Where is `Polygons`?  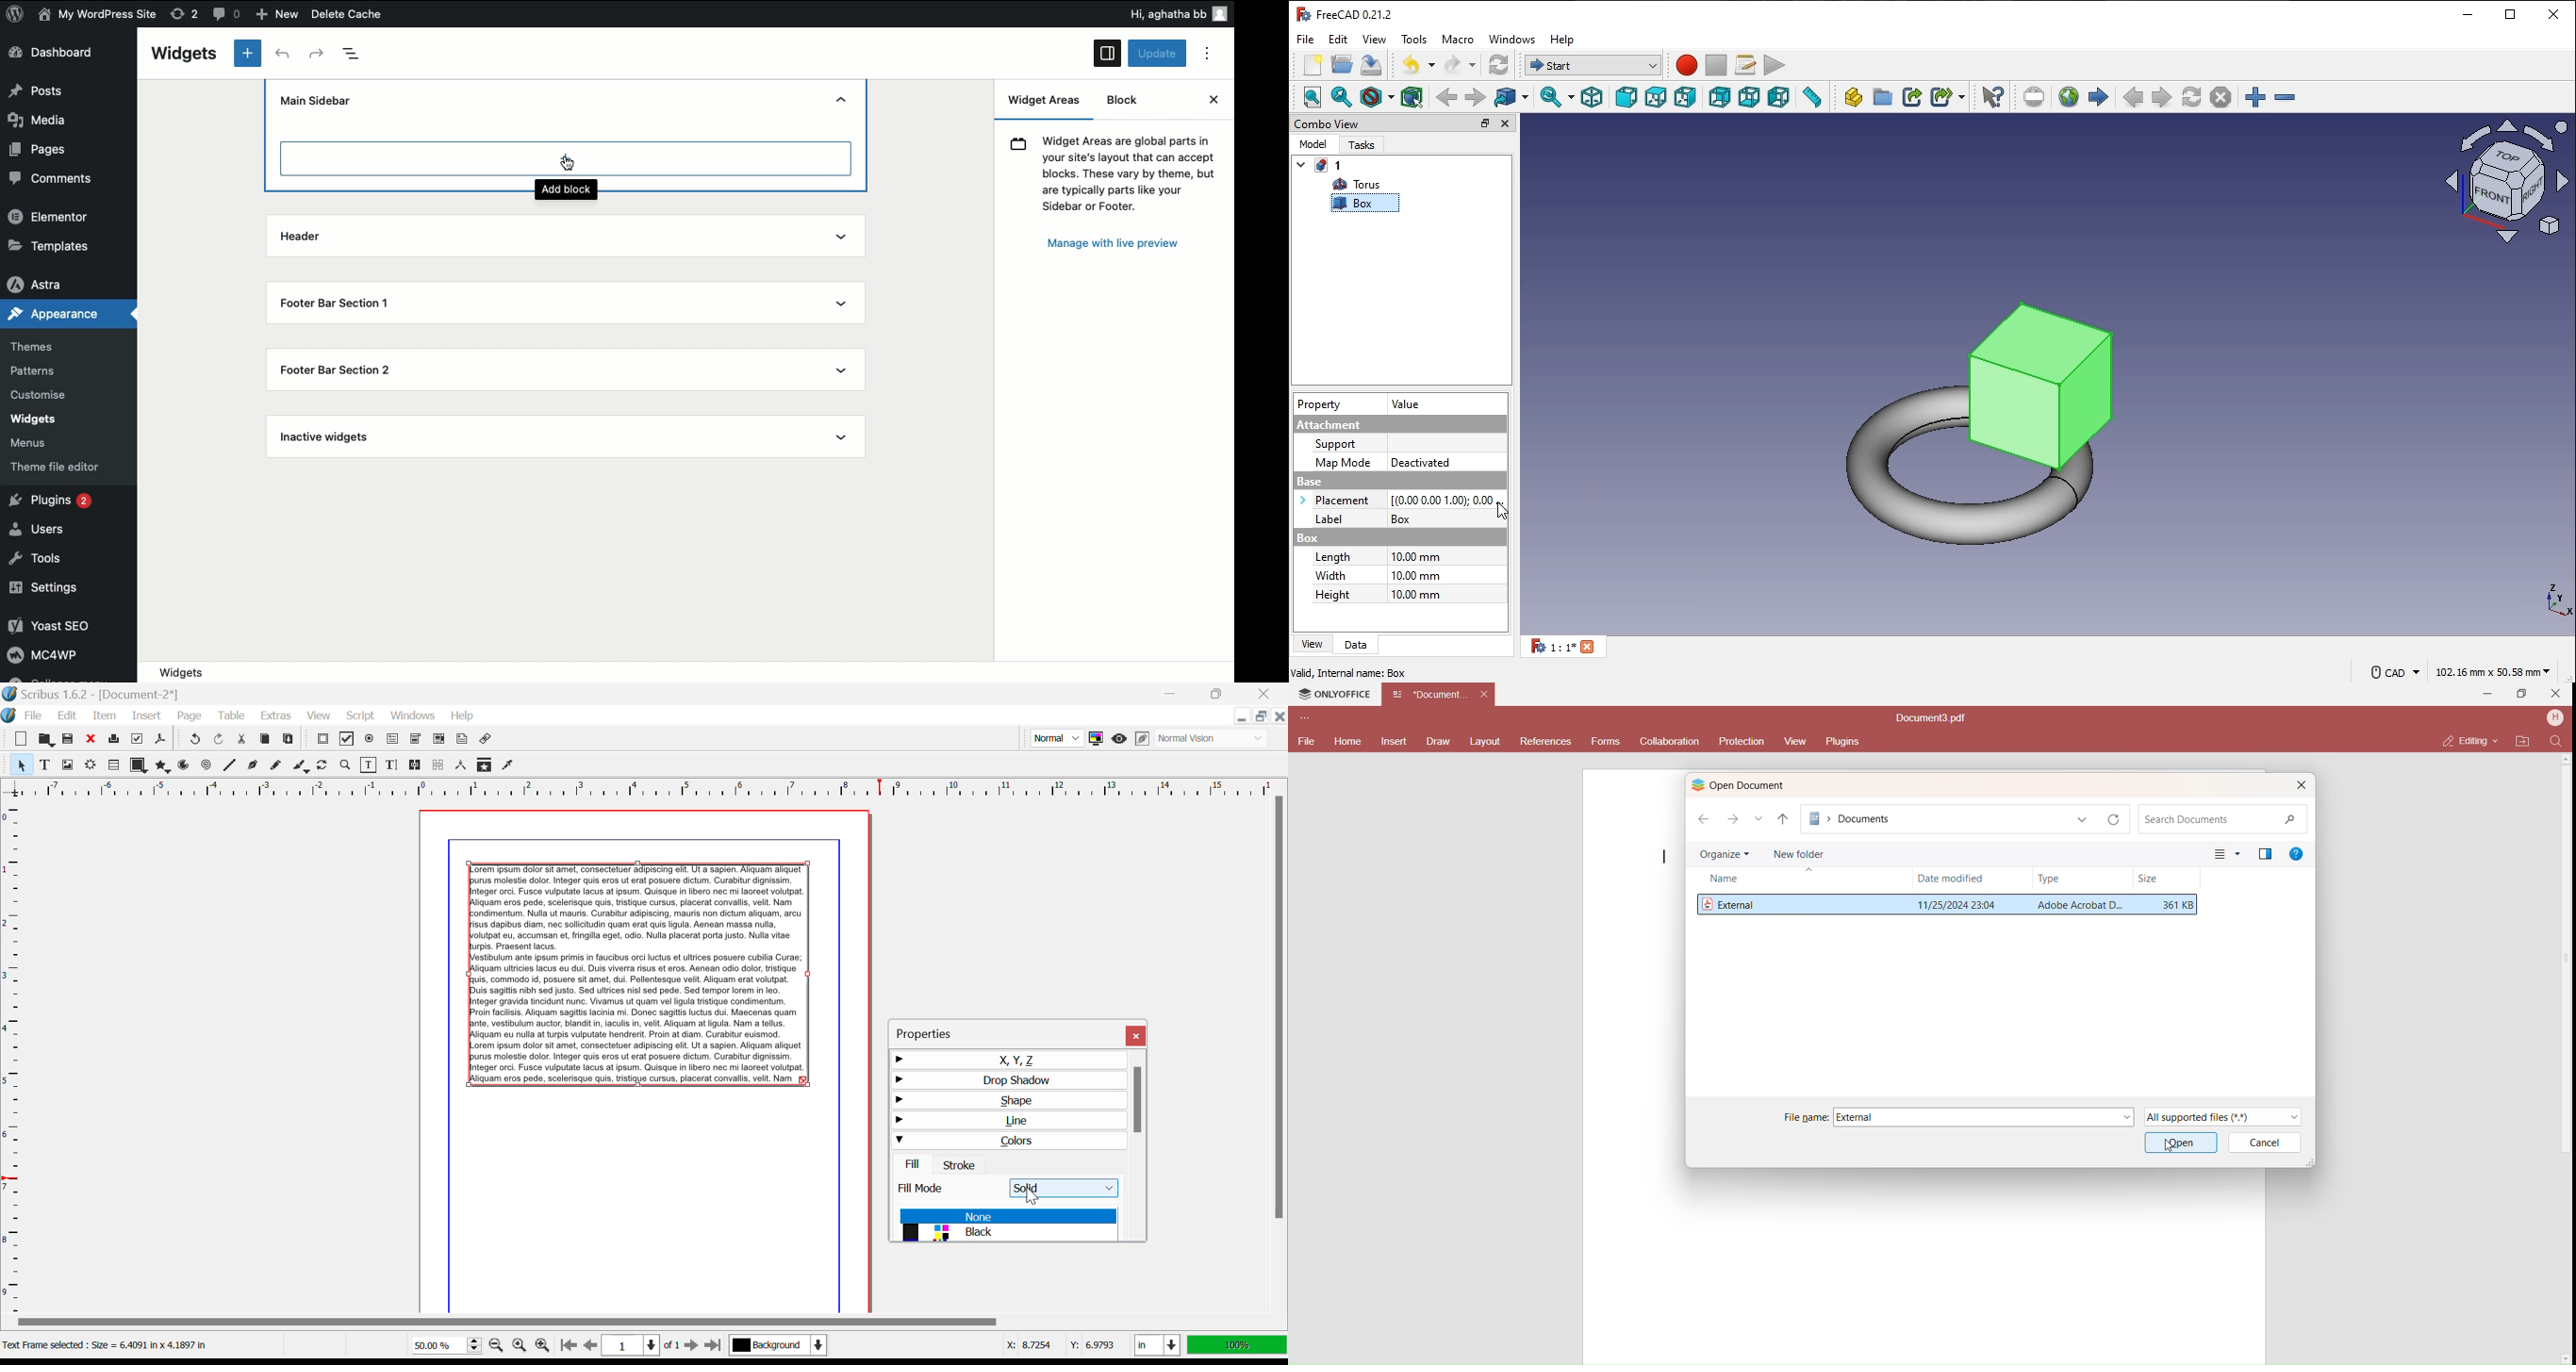 Polygons is located at coordinates (162, 766).